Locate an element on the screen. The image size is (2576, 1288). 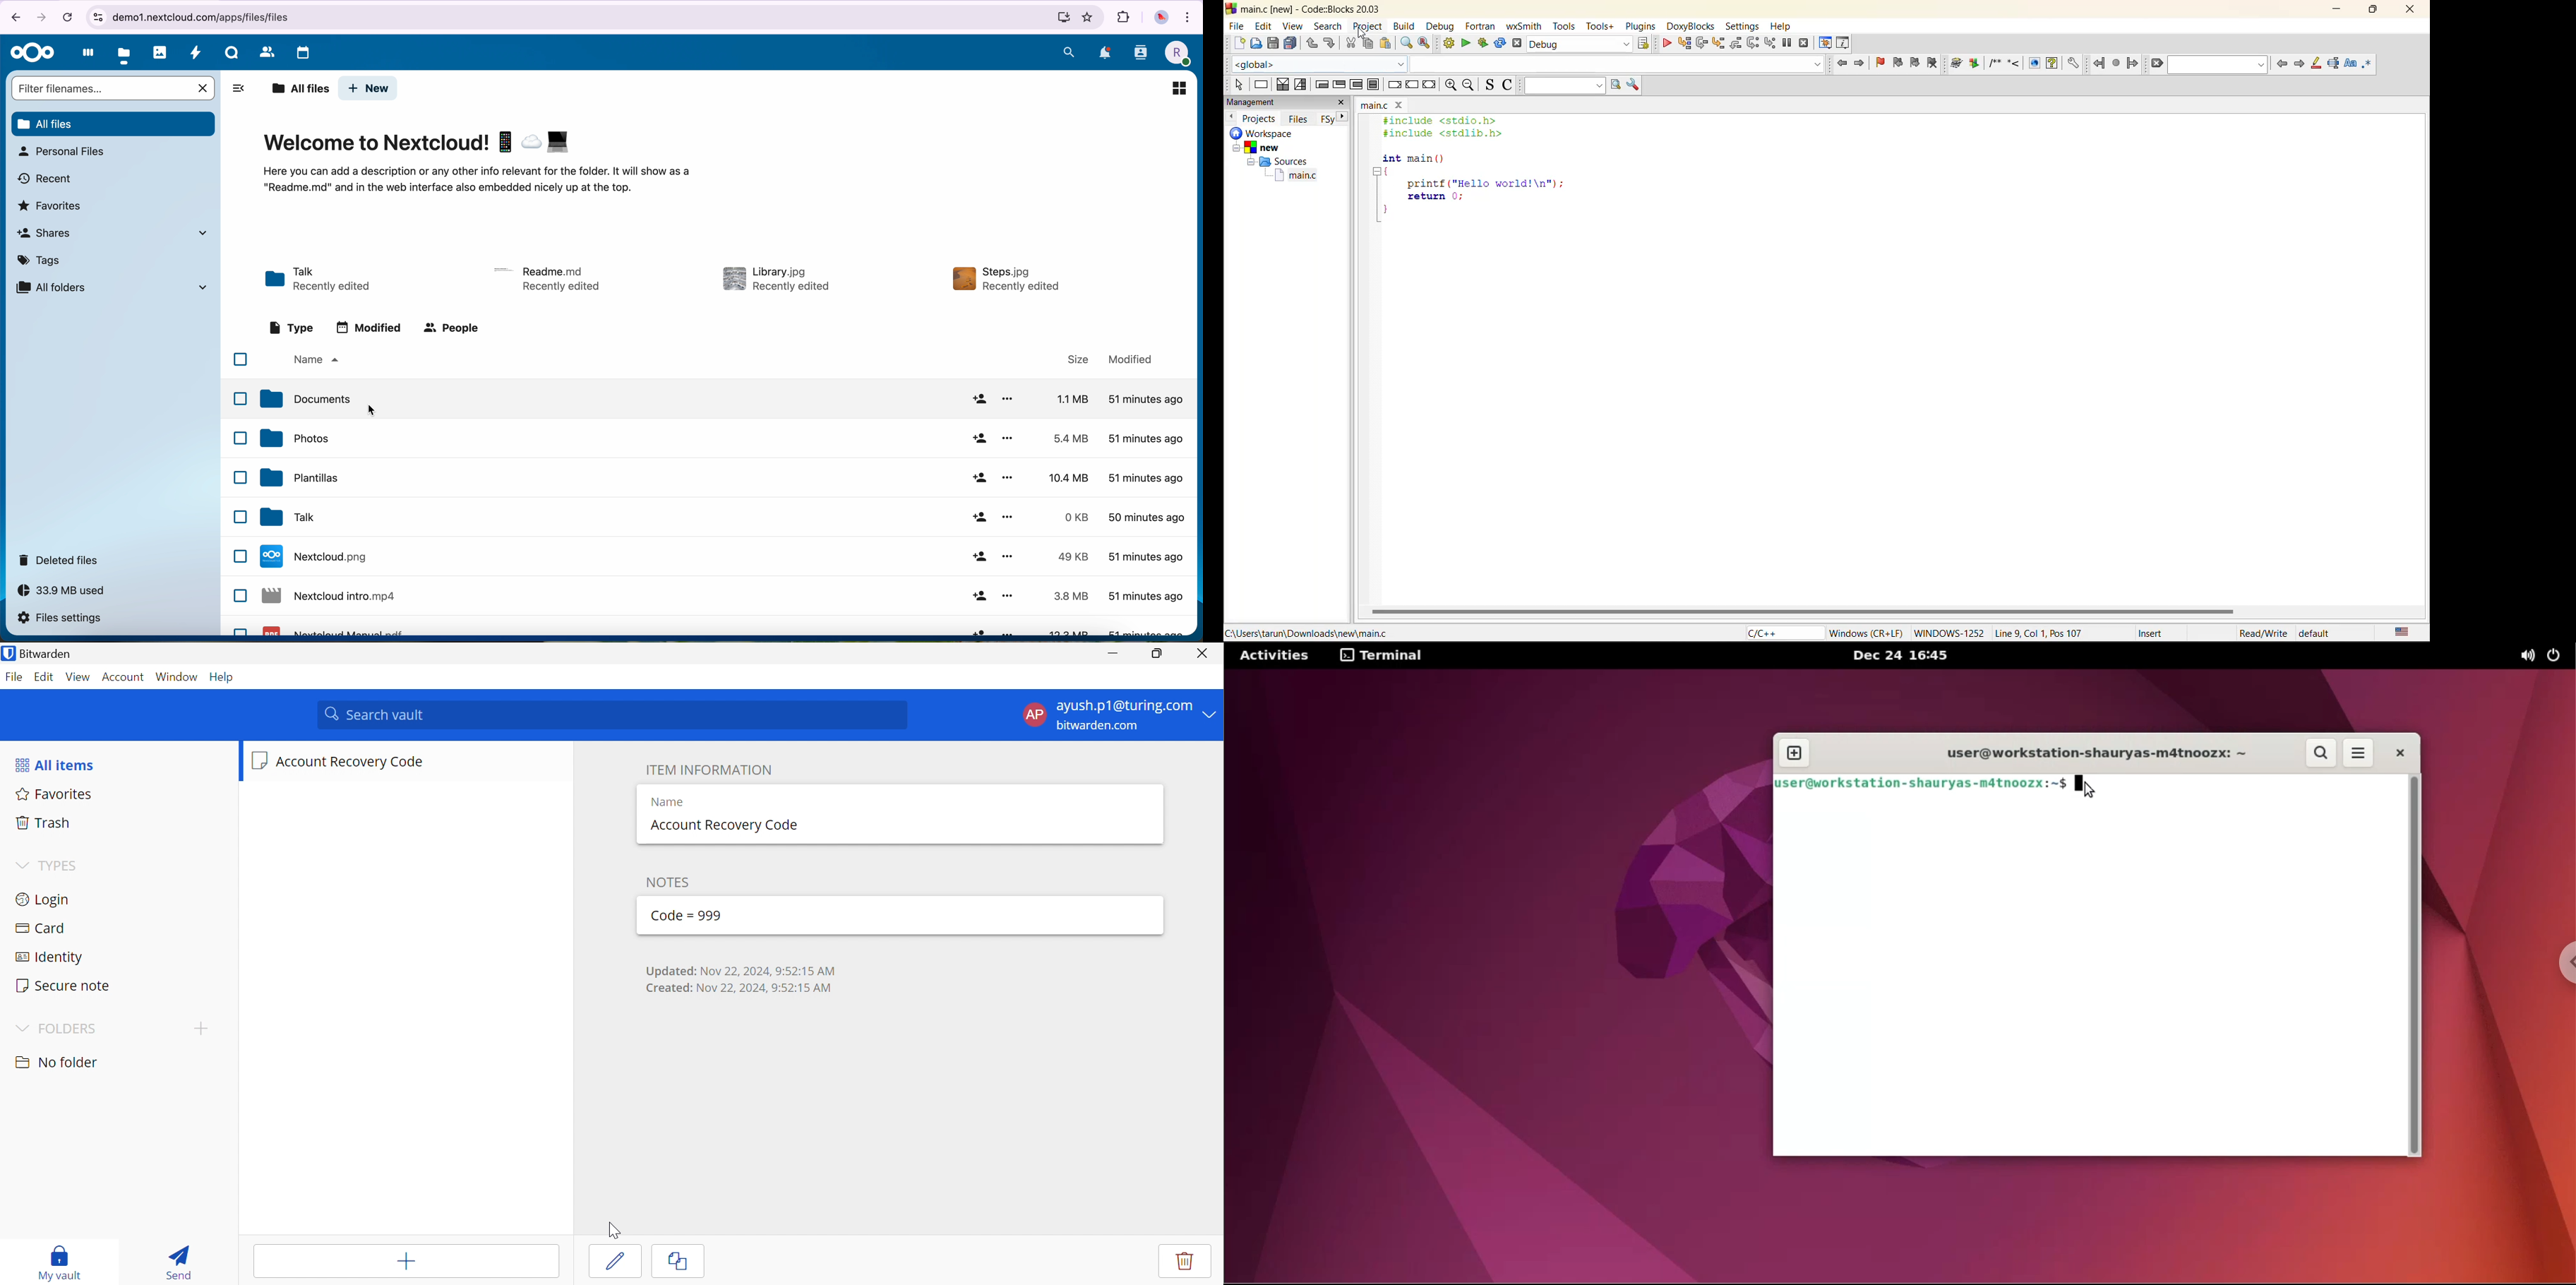
customize and control Google Chrome is located at coordinates (1190, 16).